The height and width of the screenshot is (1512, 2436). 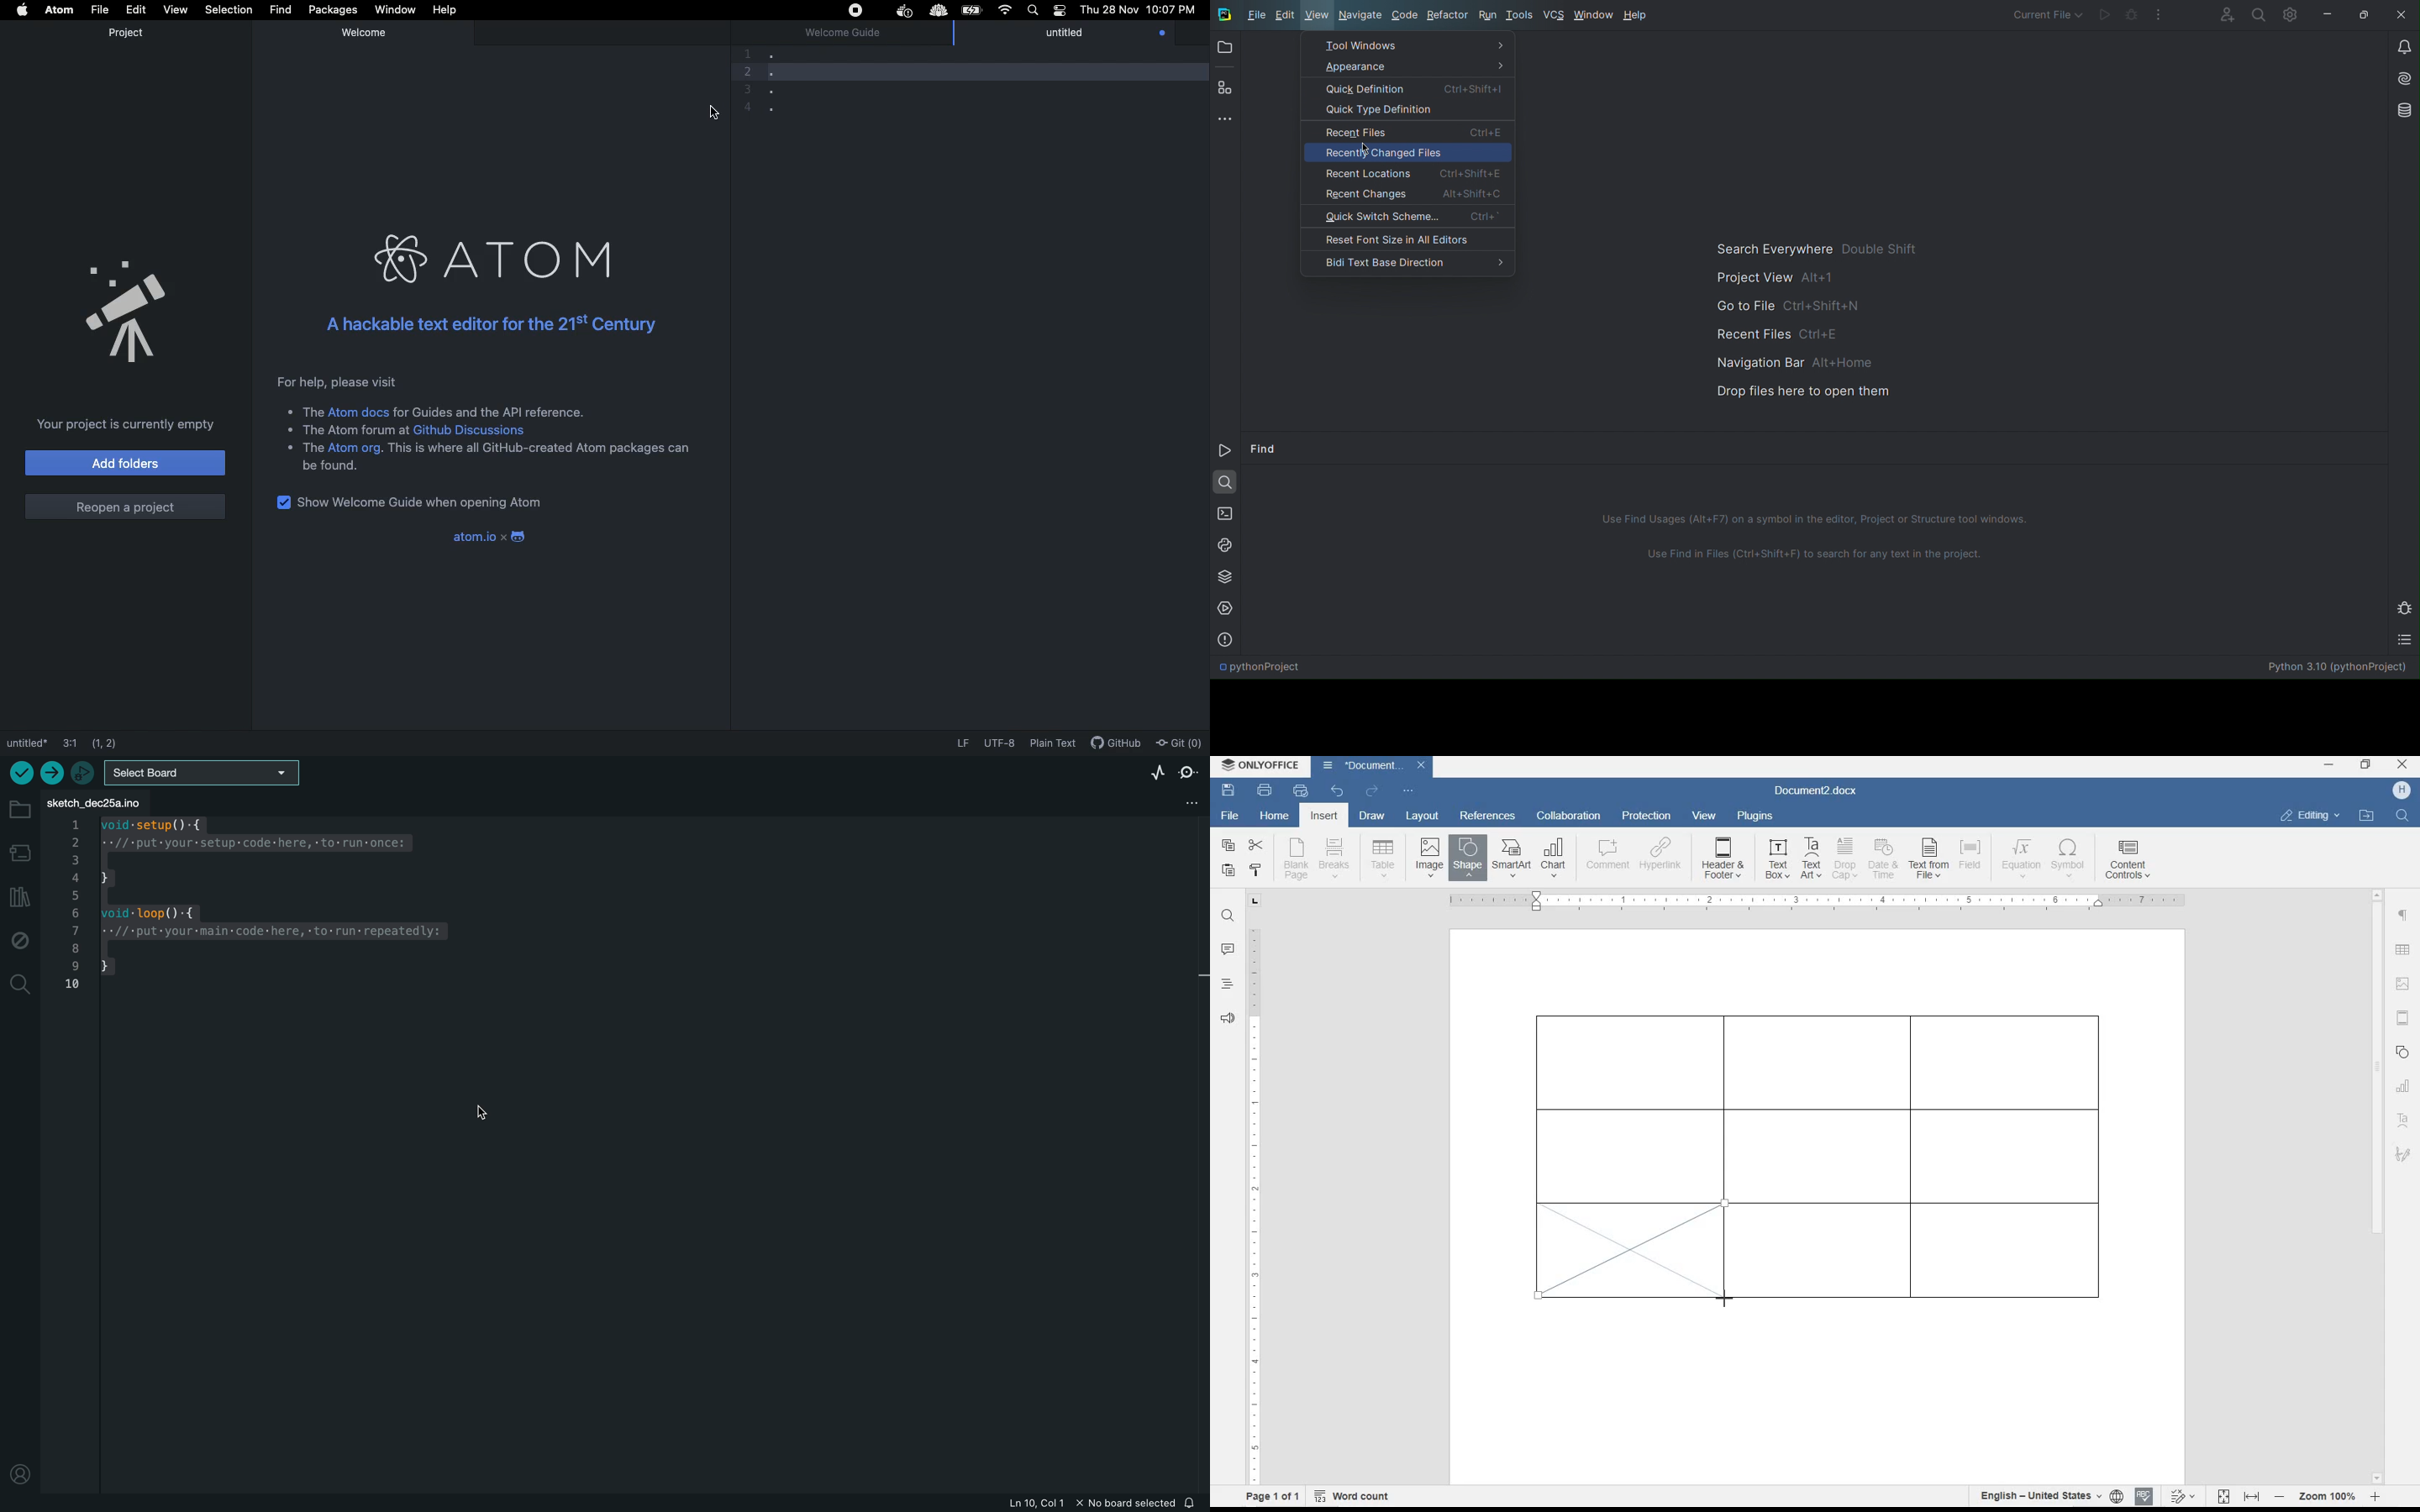 What do you see at coordinates (960, 743) in the screenshot?
I see `LF` at bounding box center [960, 743].